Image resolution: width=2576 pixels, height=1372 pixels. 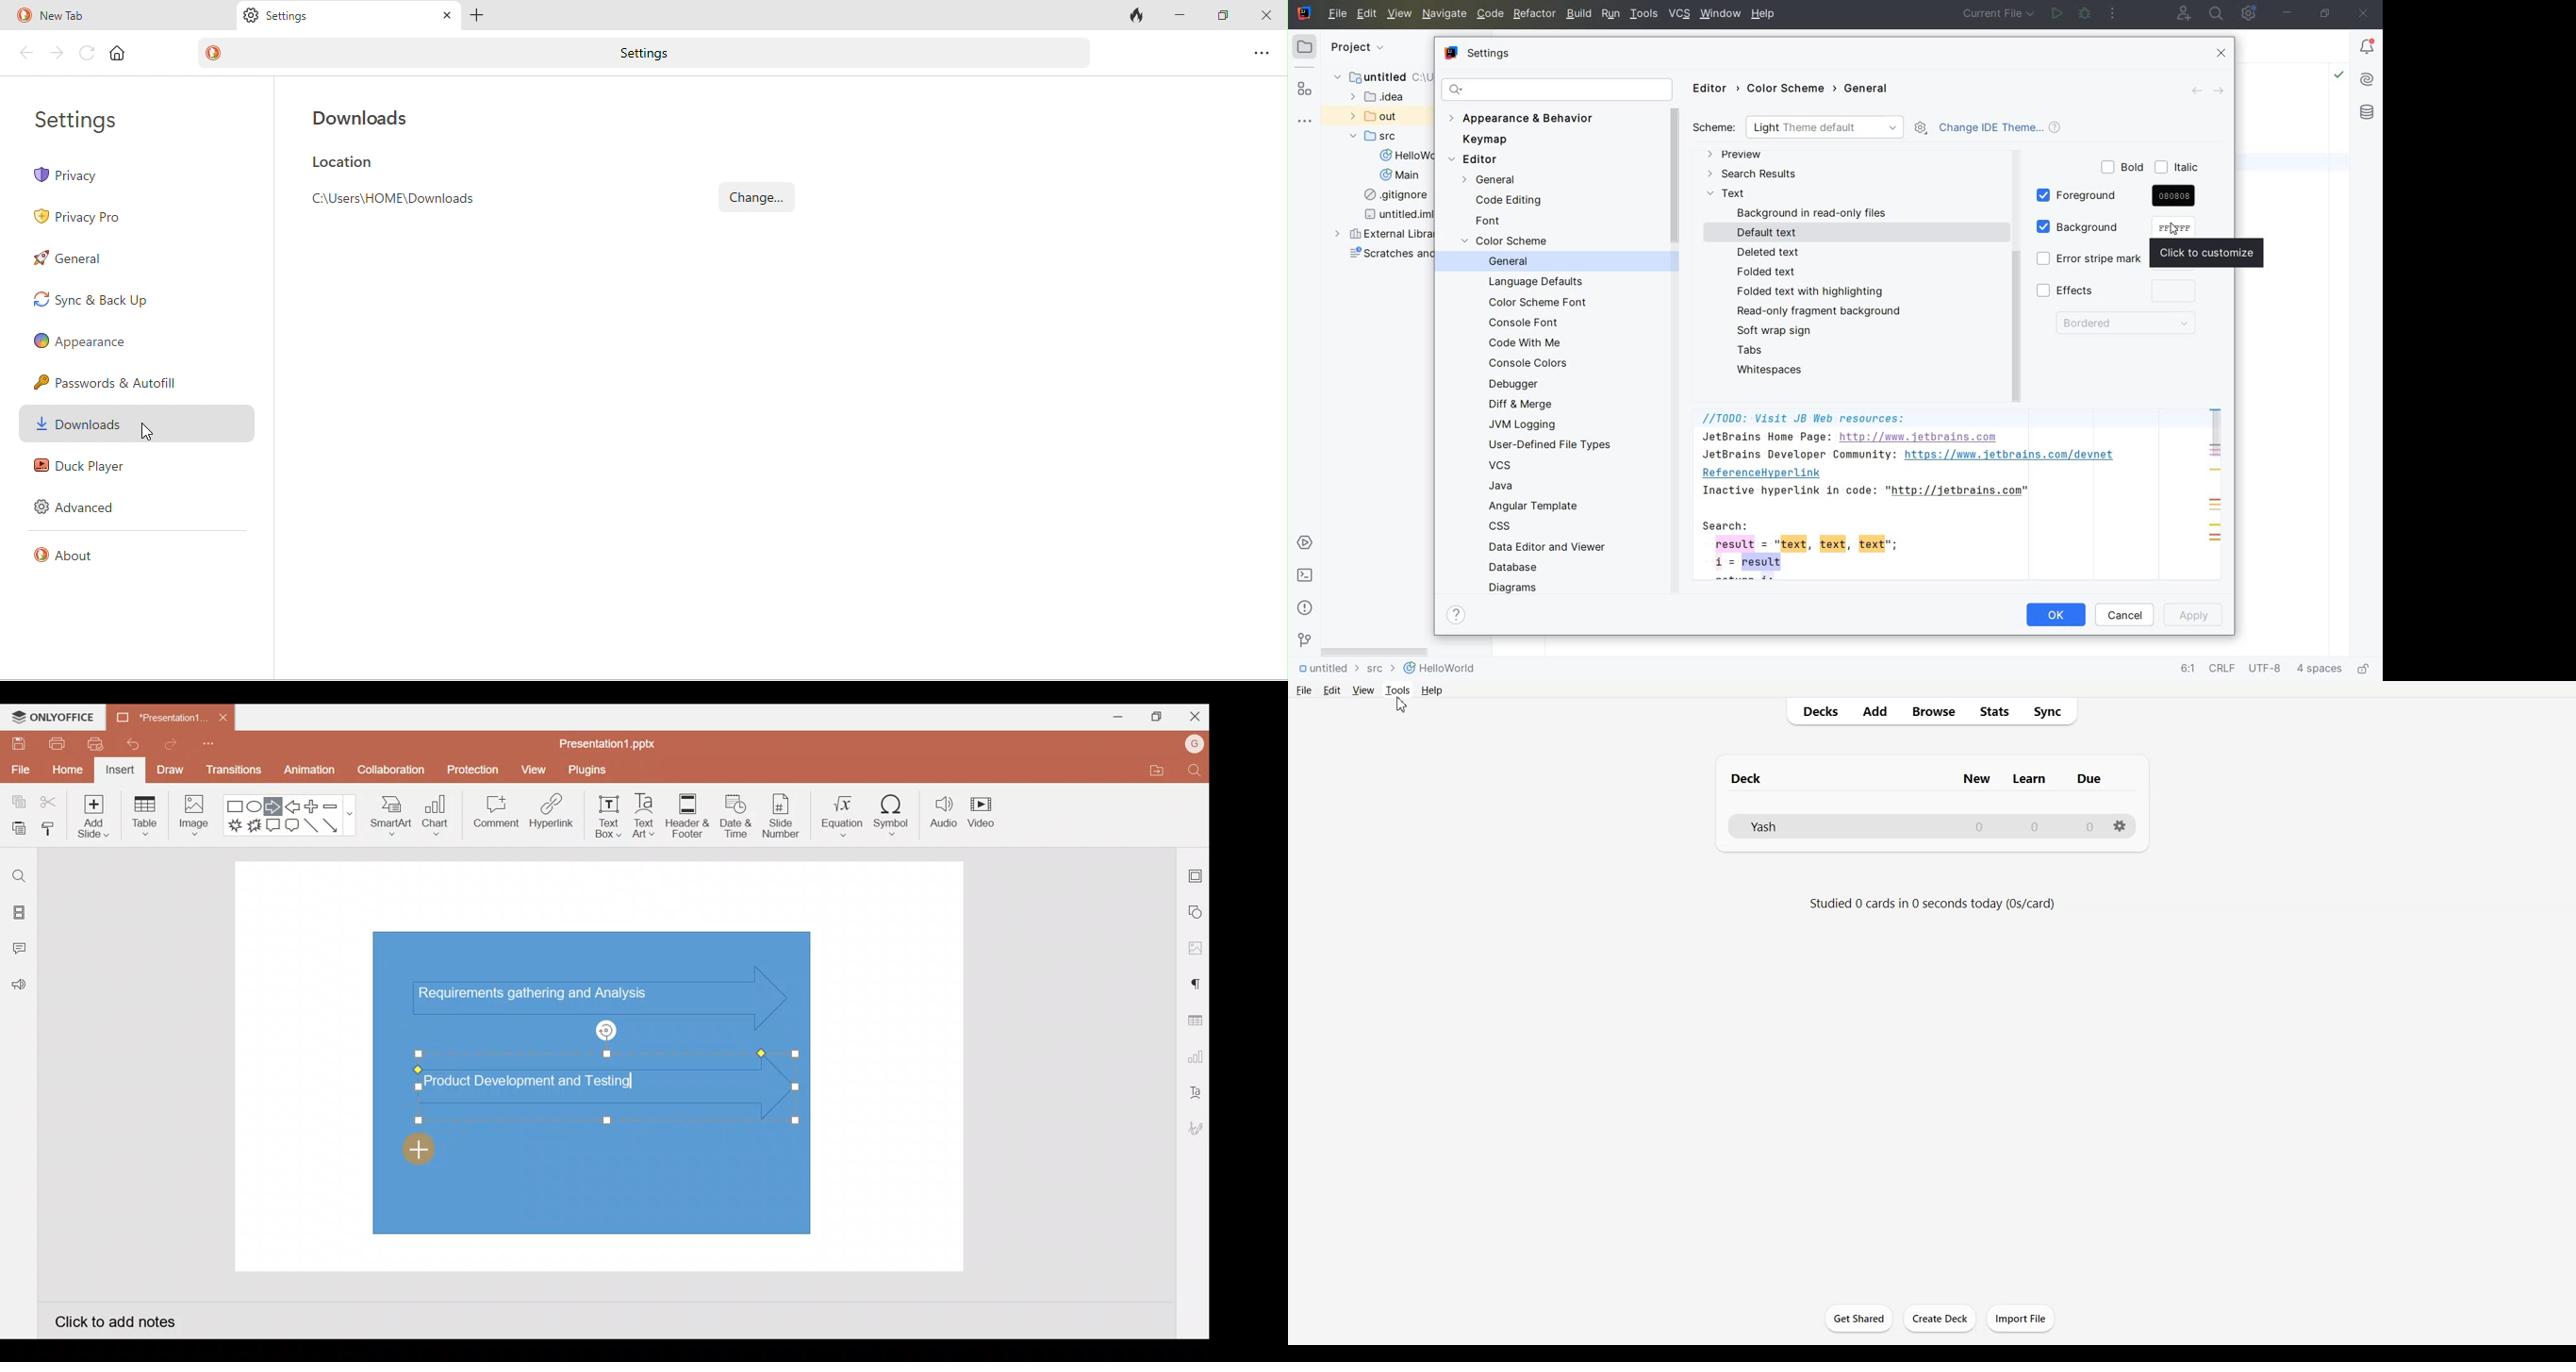 I want to click on Rounded Rectangular callout, so click(x=292, y=824).